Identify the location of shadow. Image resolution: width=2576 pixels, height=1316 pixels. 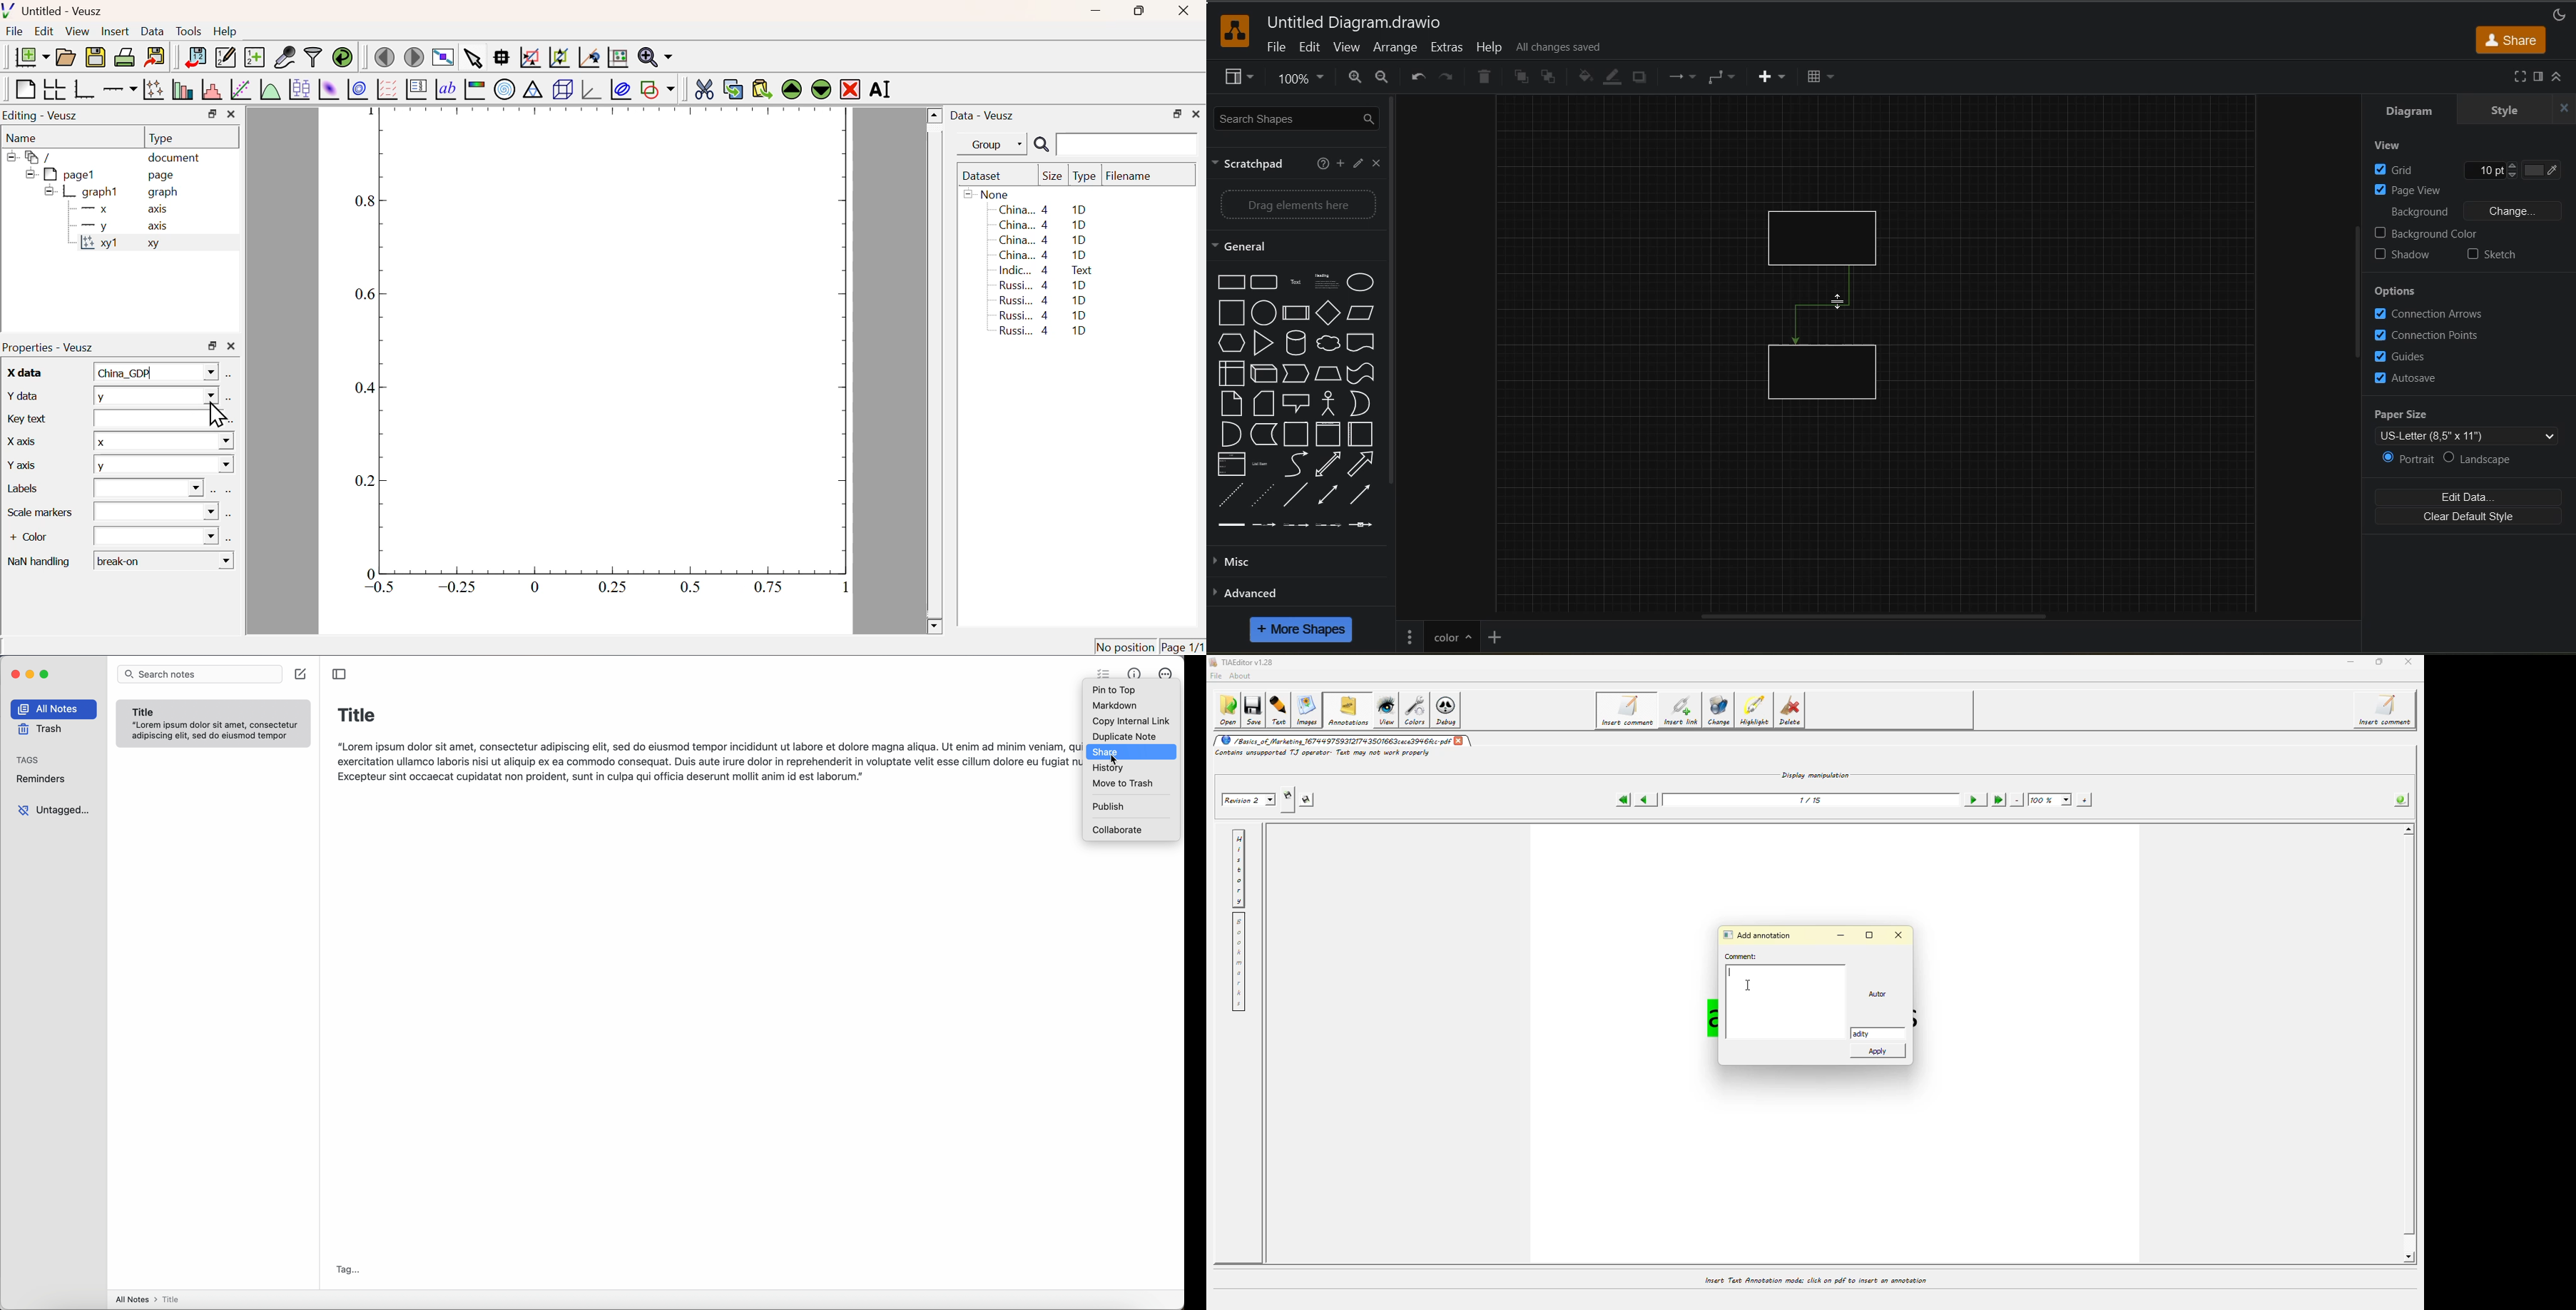
(1644, 78).